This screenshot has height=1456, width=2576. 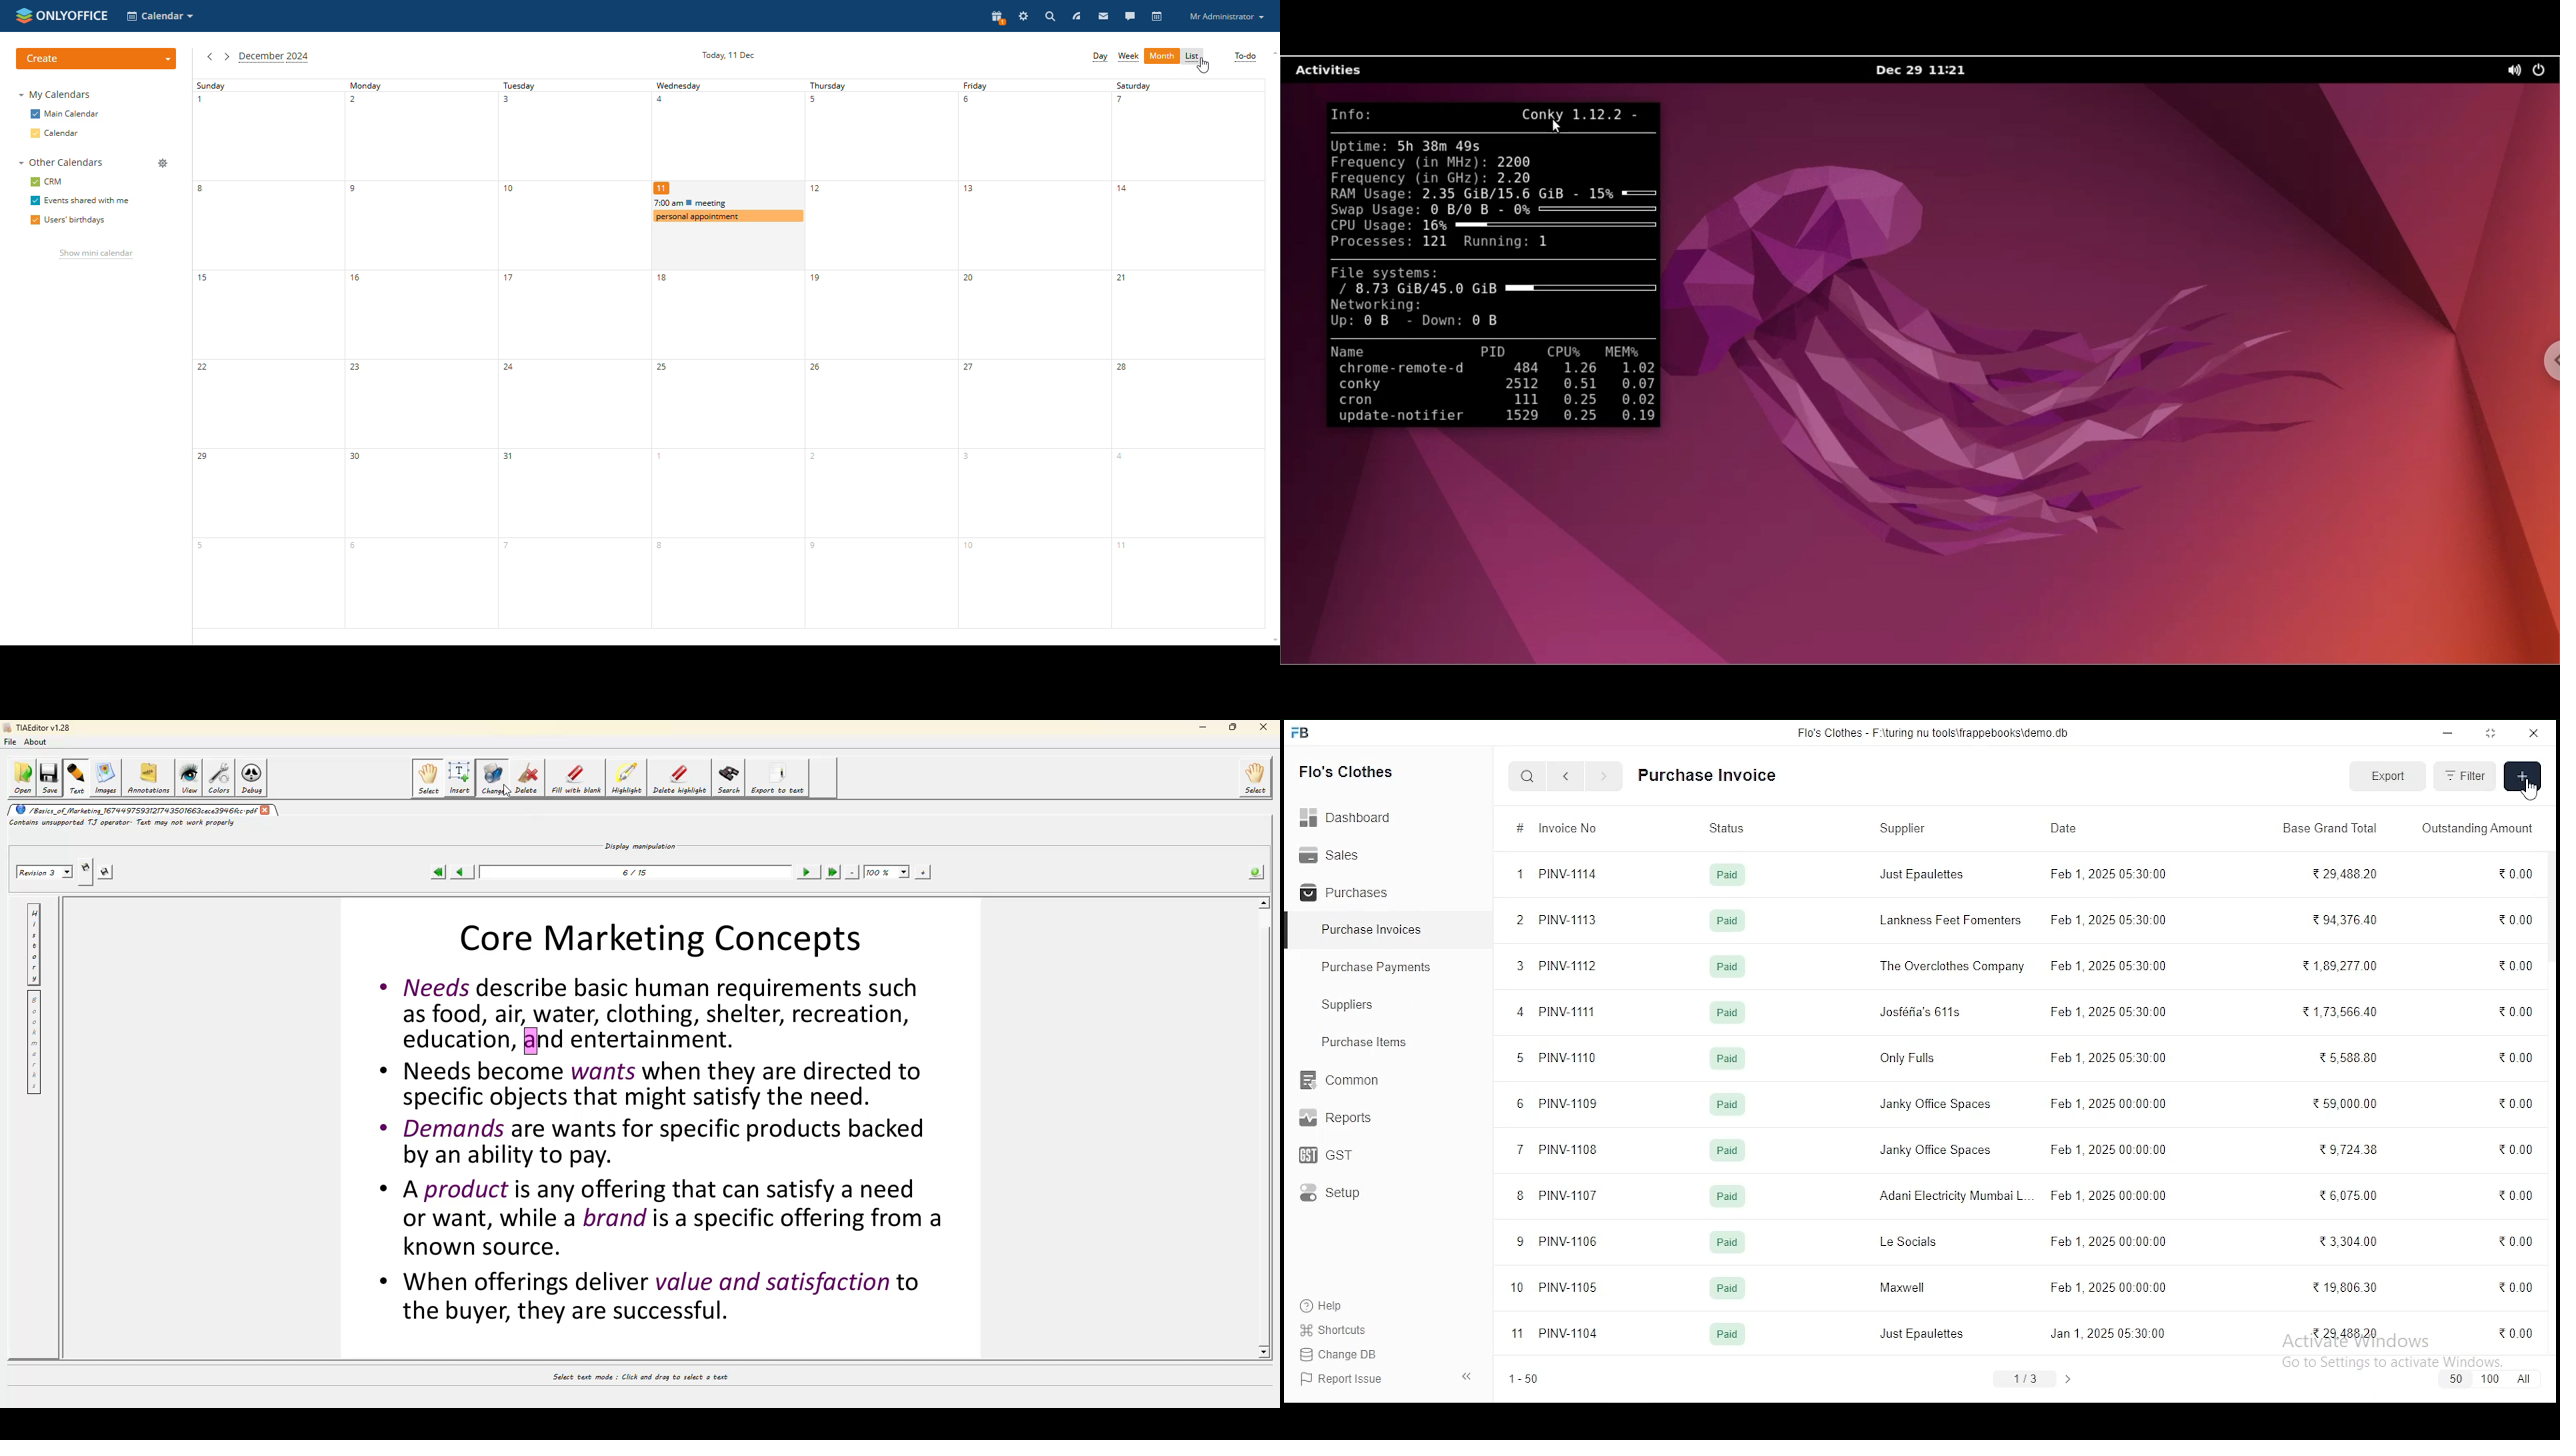 I want to click on 5, so click(x=1519, y=1059).